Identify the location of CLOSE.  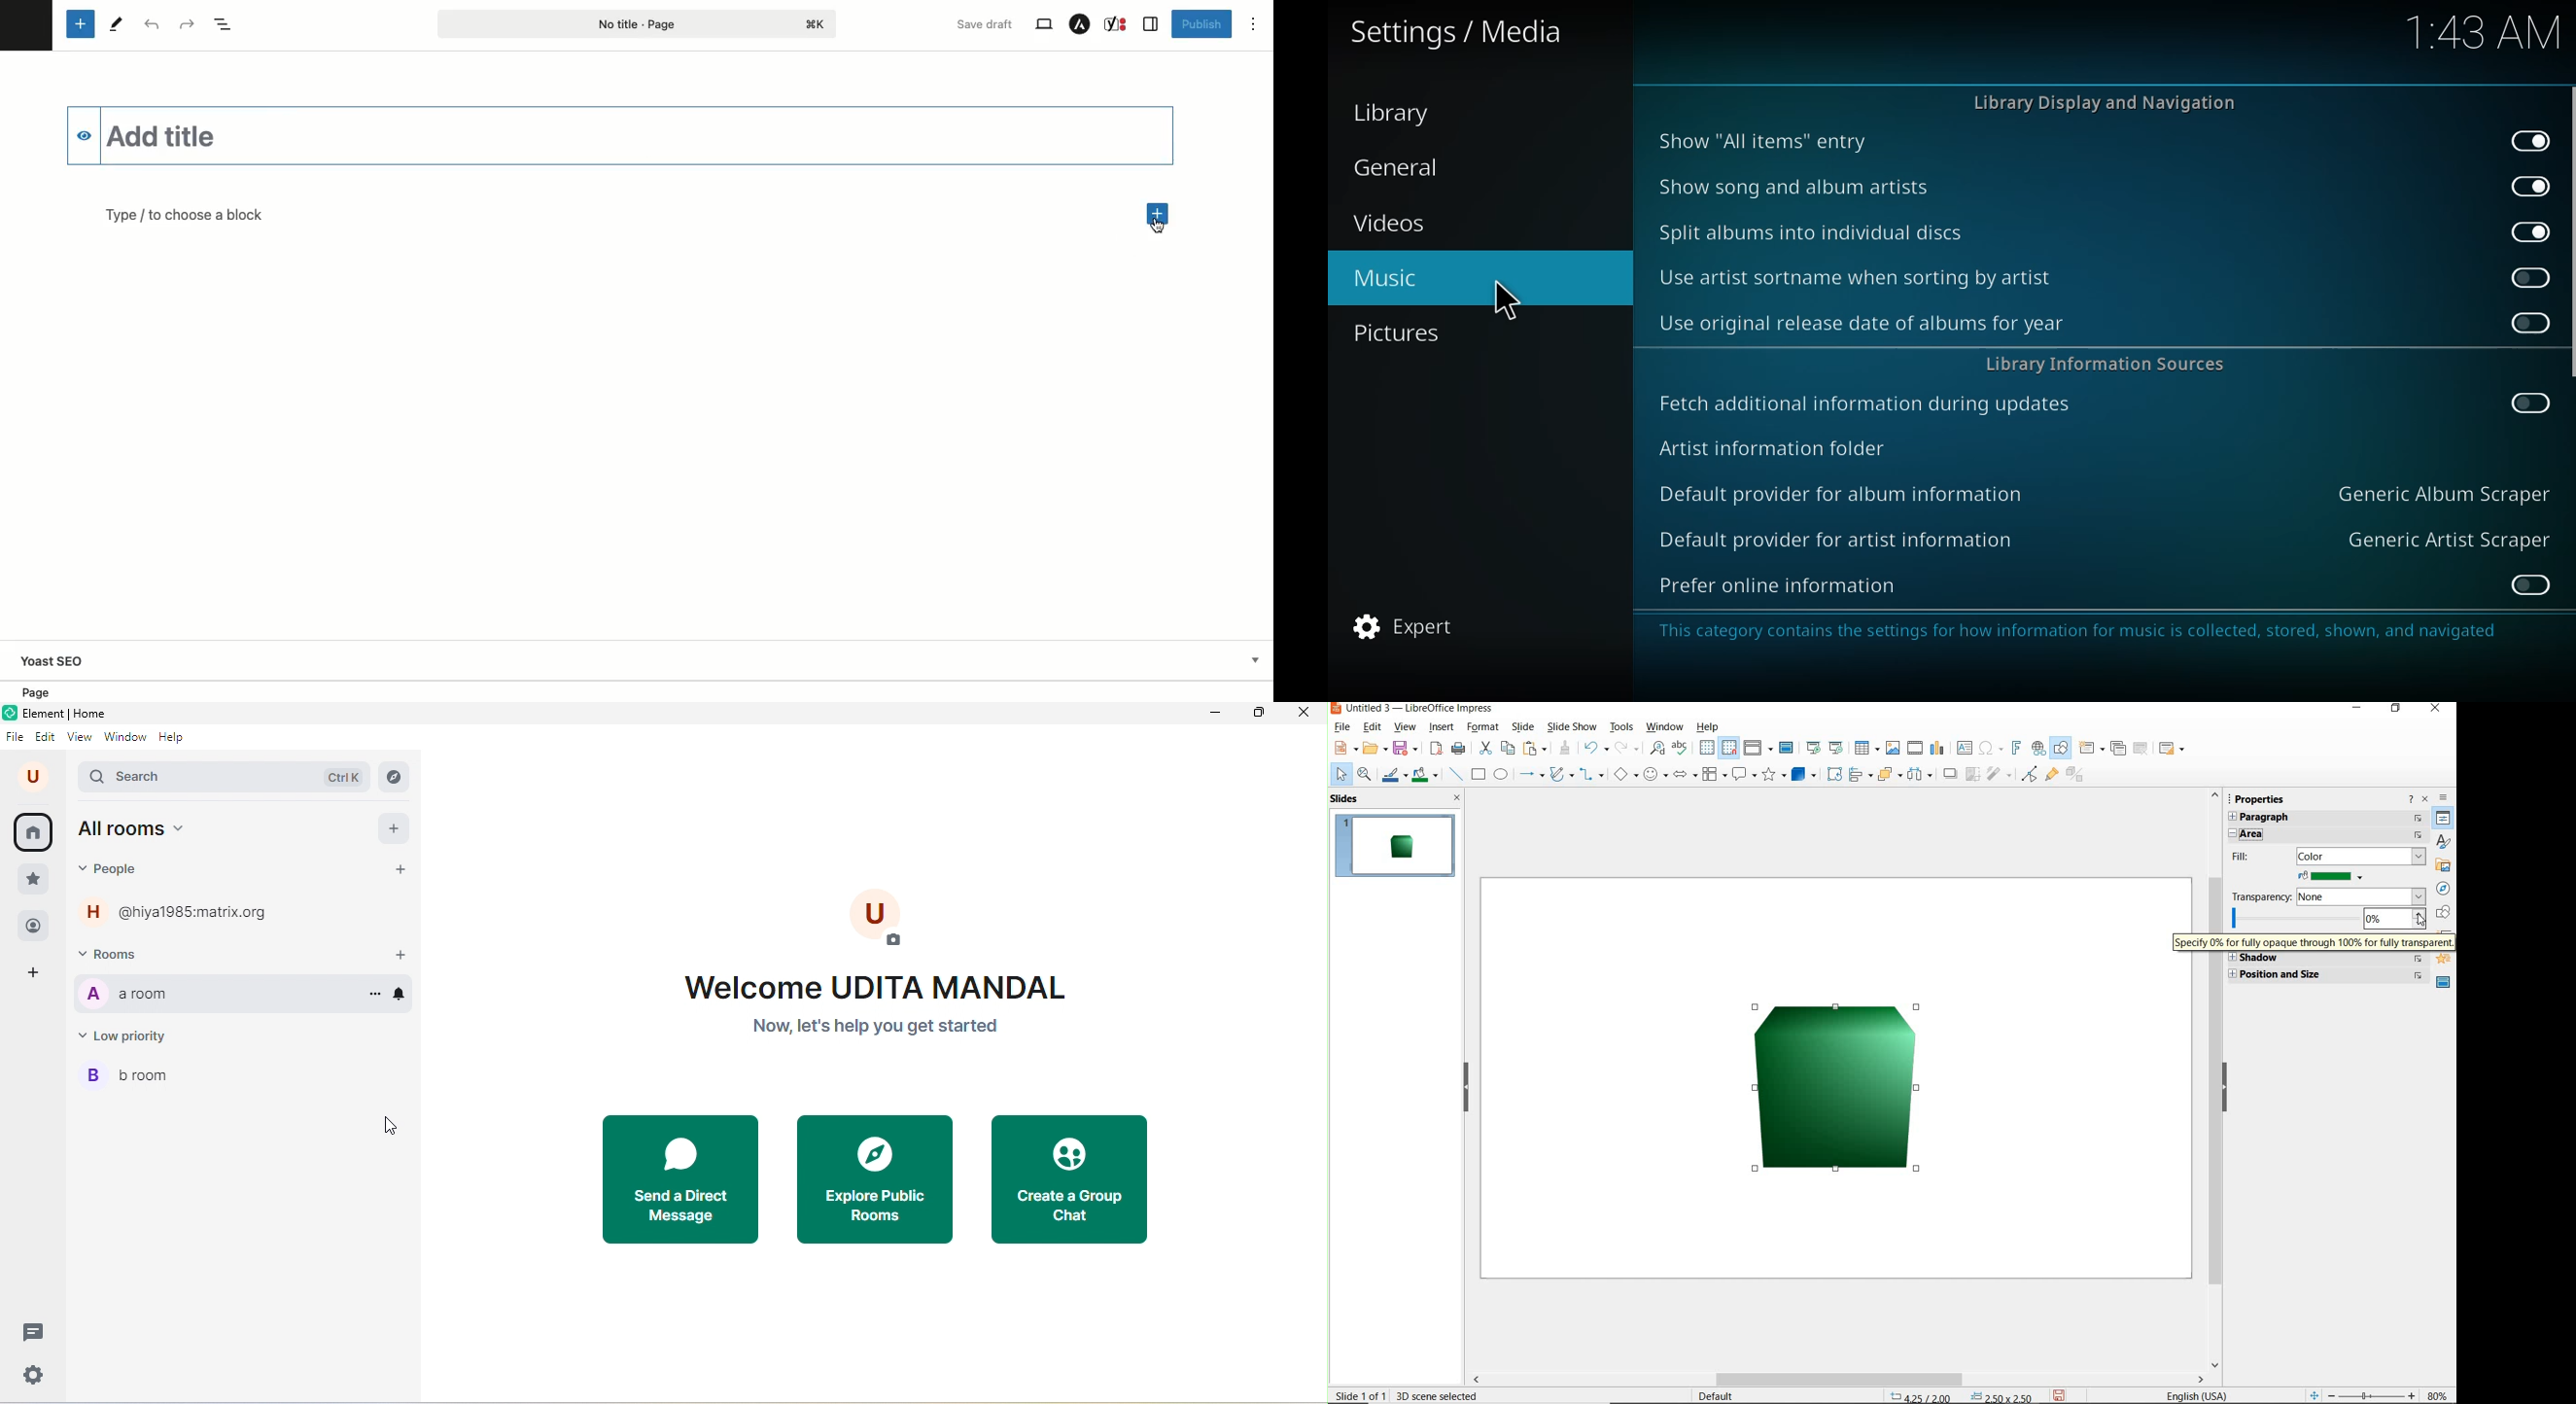
(1458, 799).